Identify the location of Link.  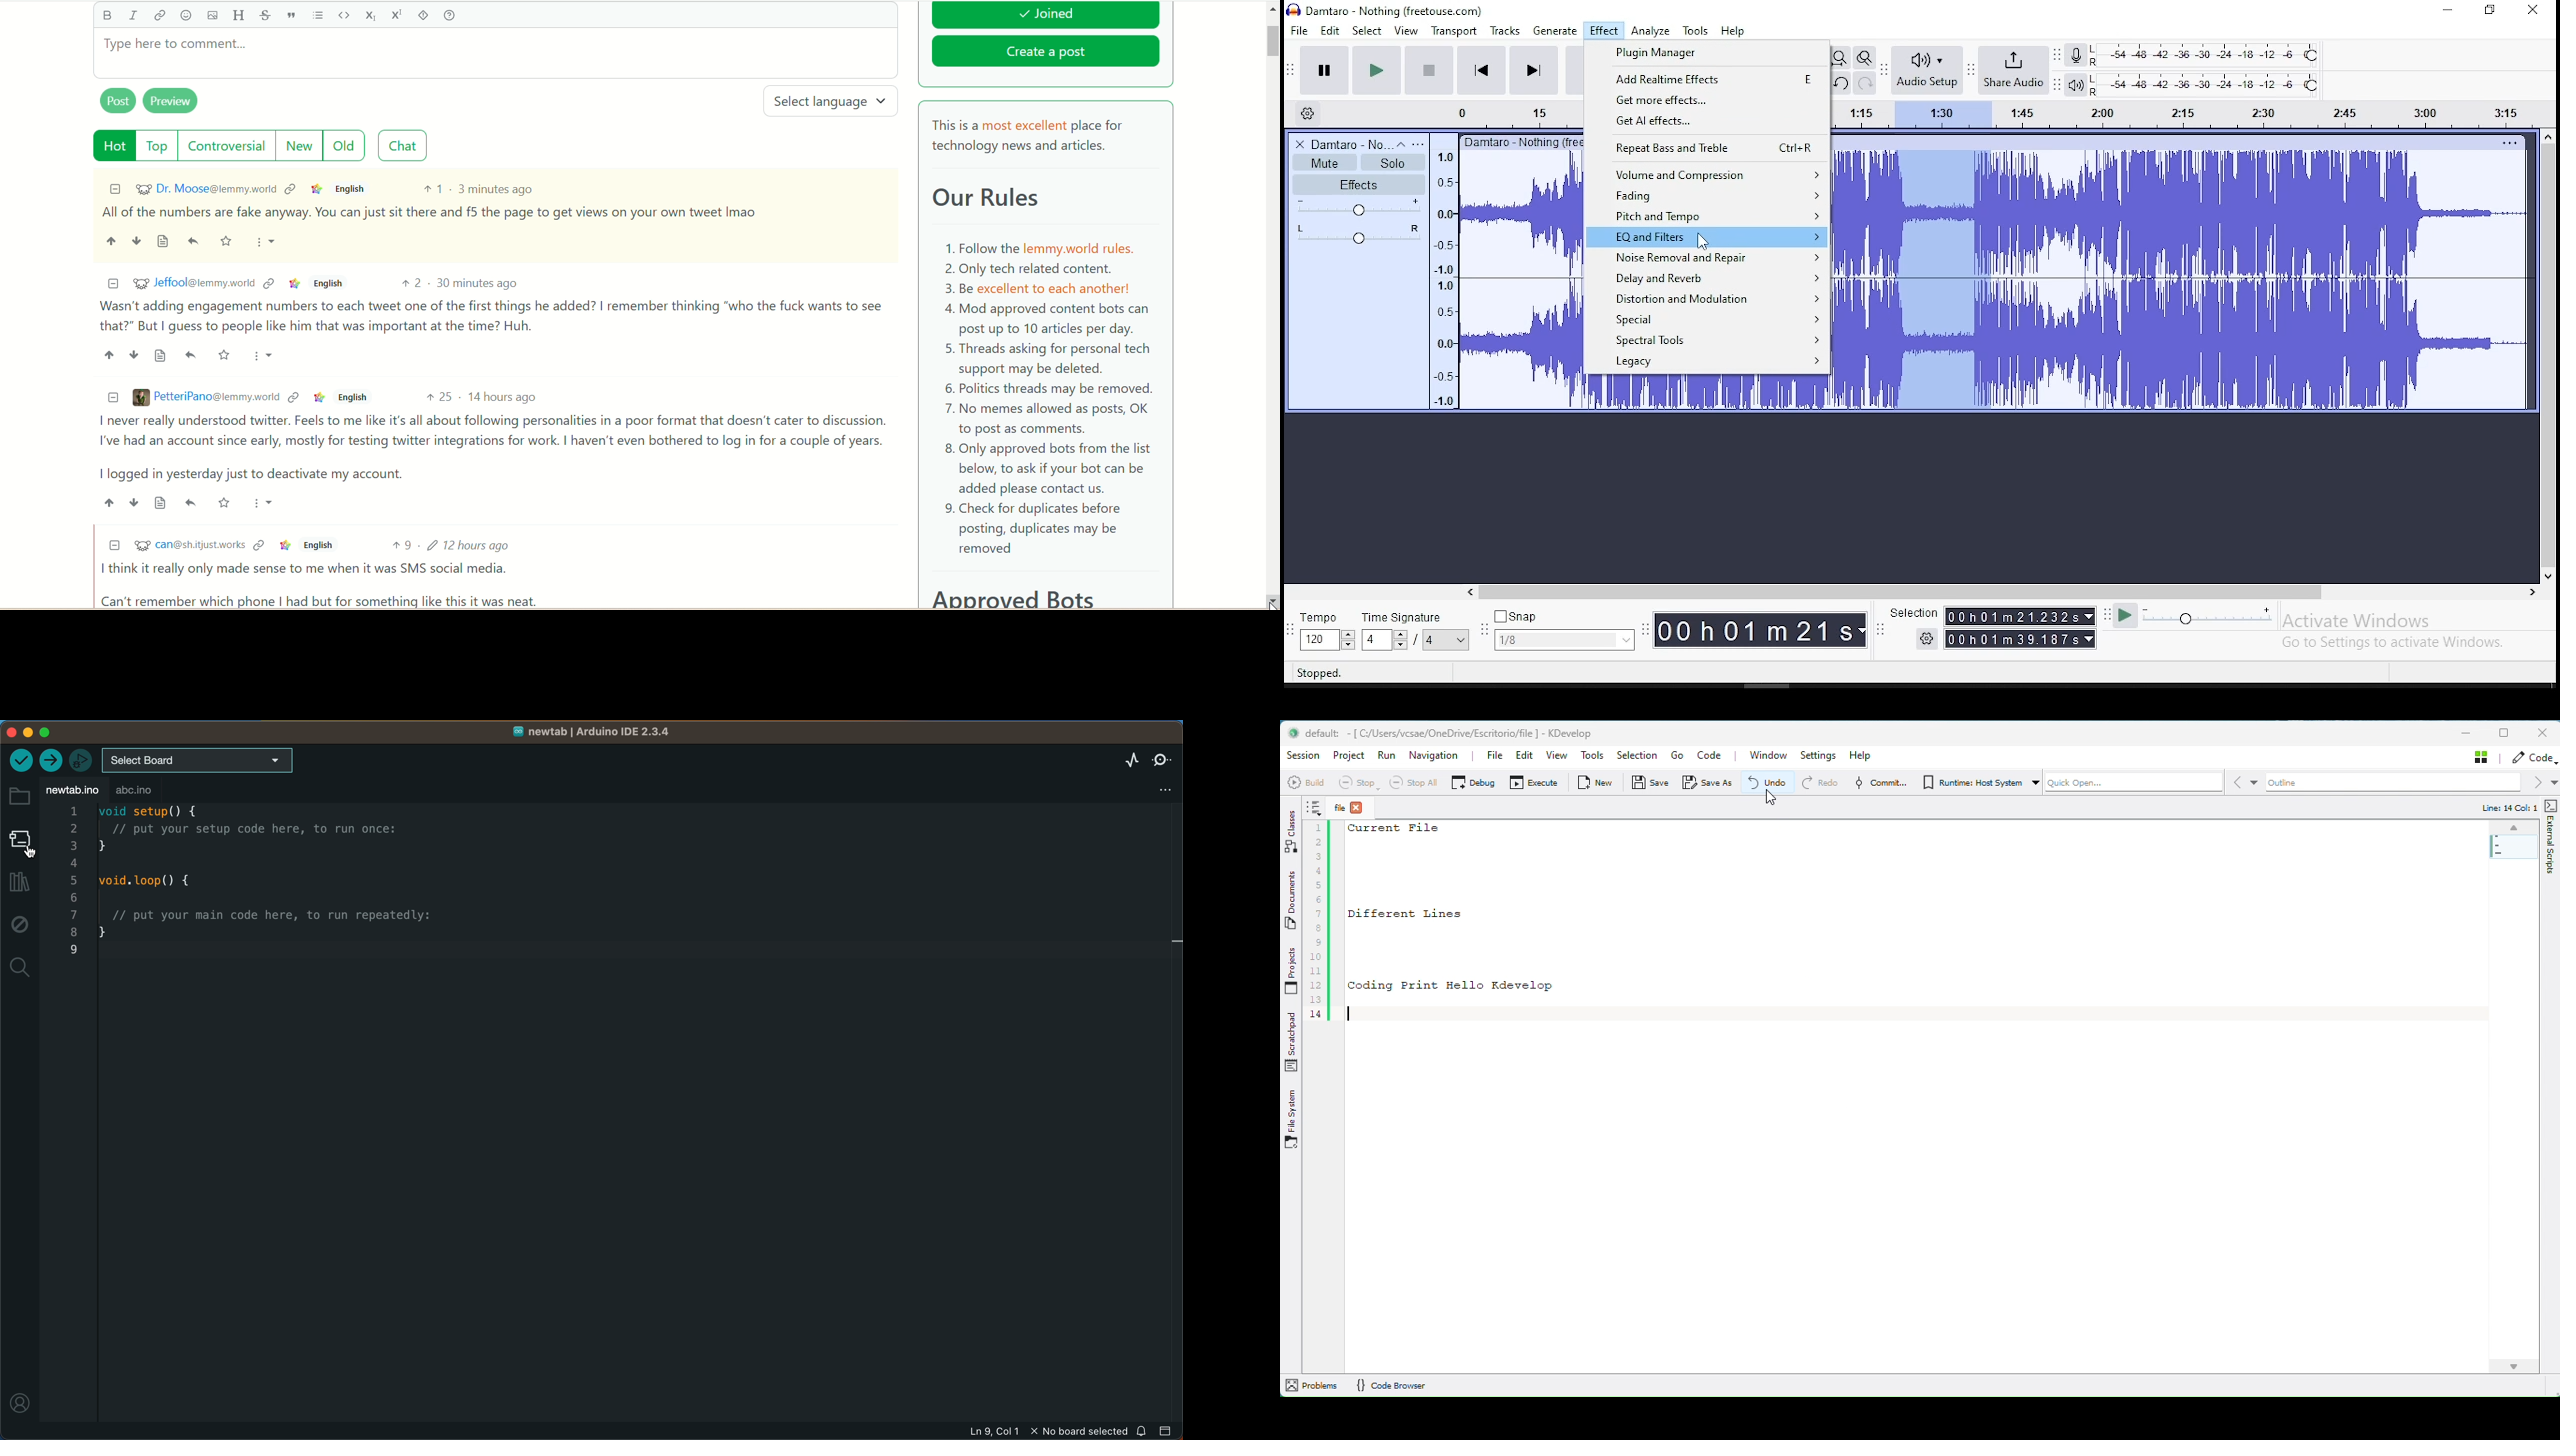
(259, 545).